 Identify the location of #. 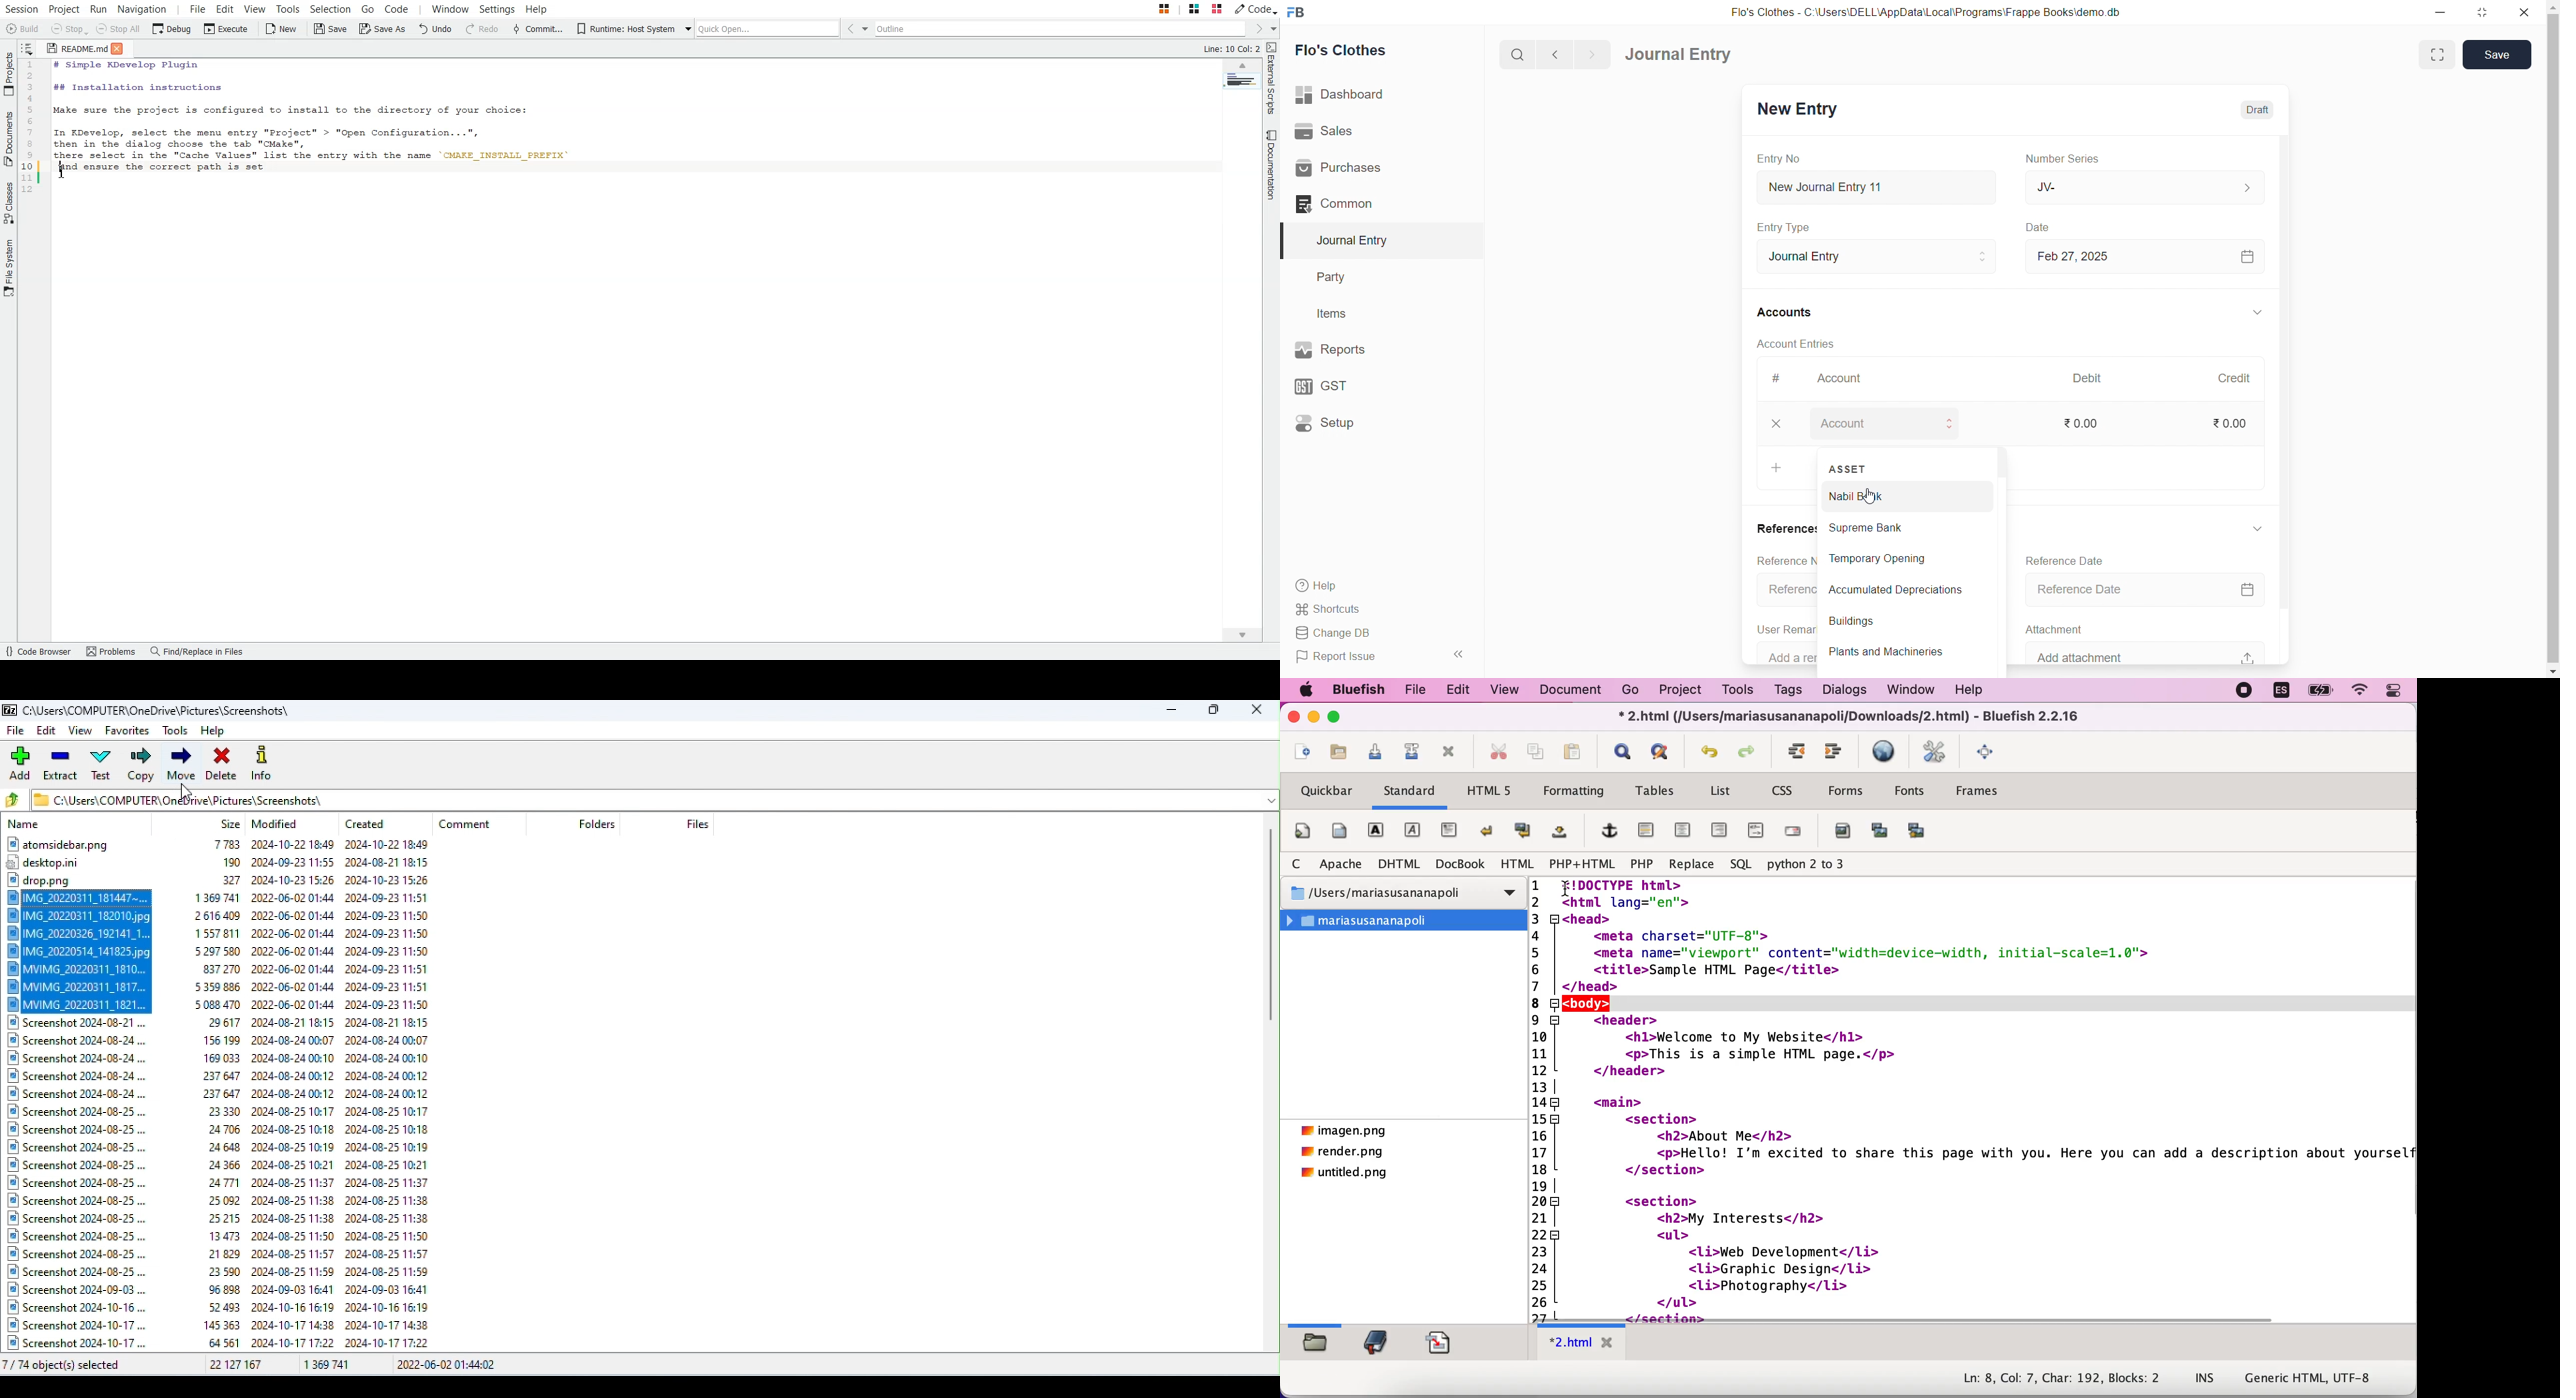
(1783, 378).